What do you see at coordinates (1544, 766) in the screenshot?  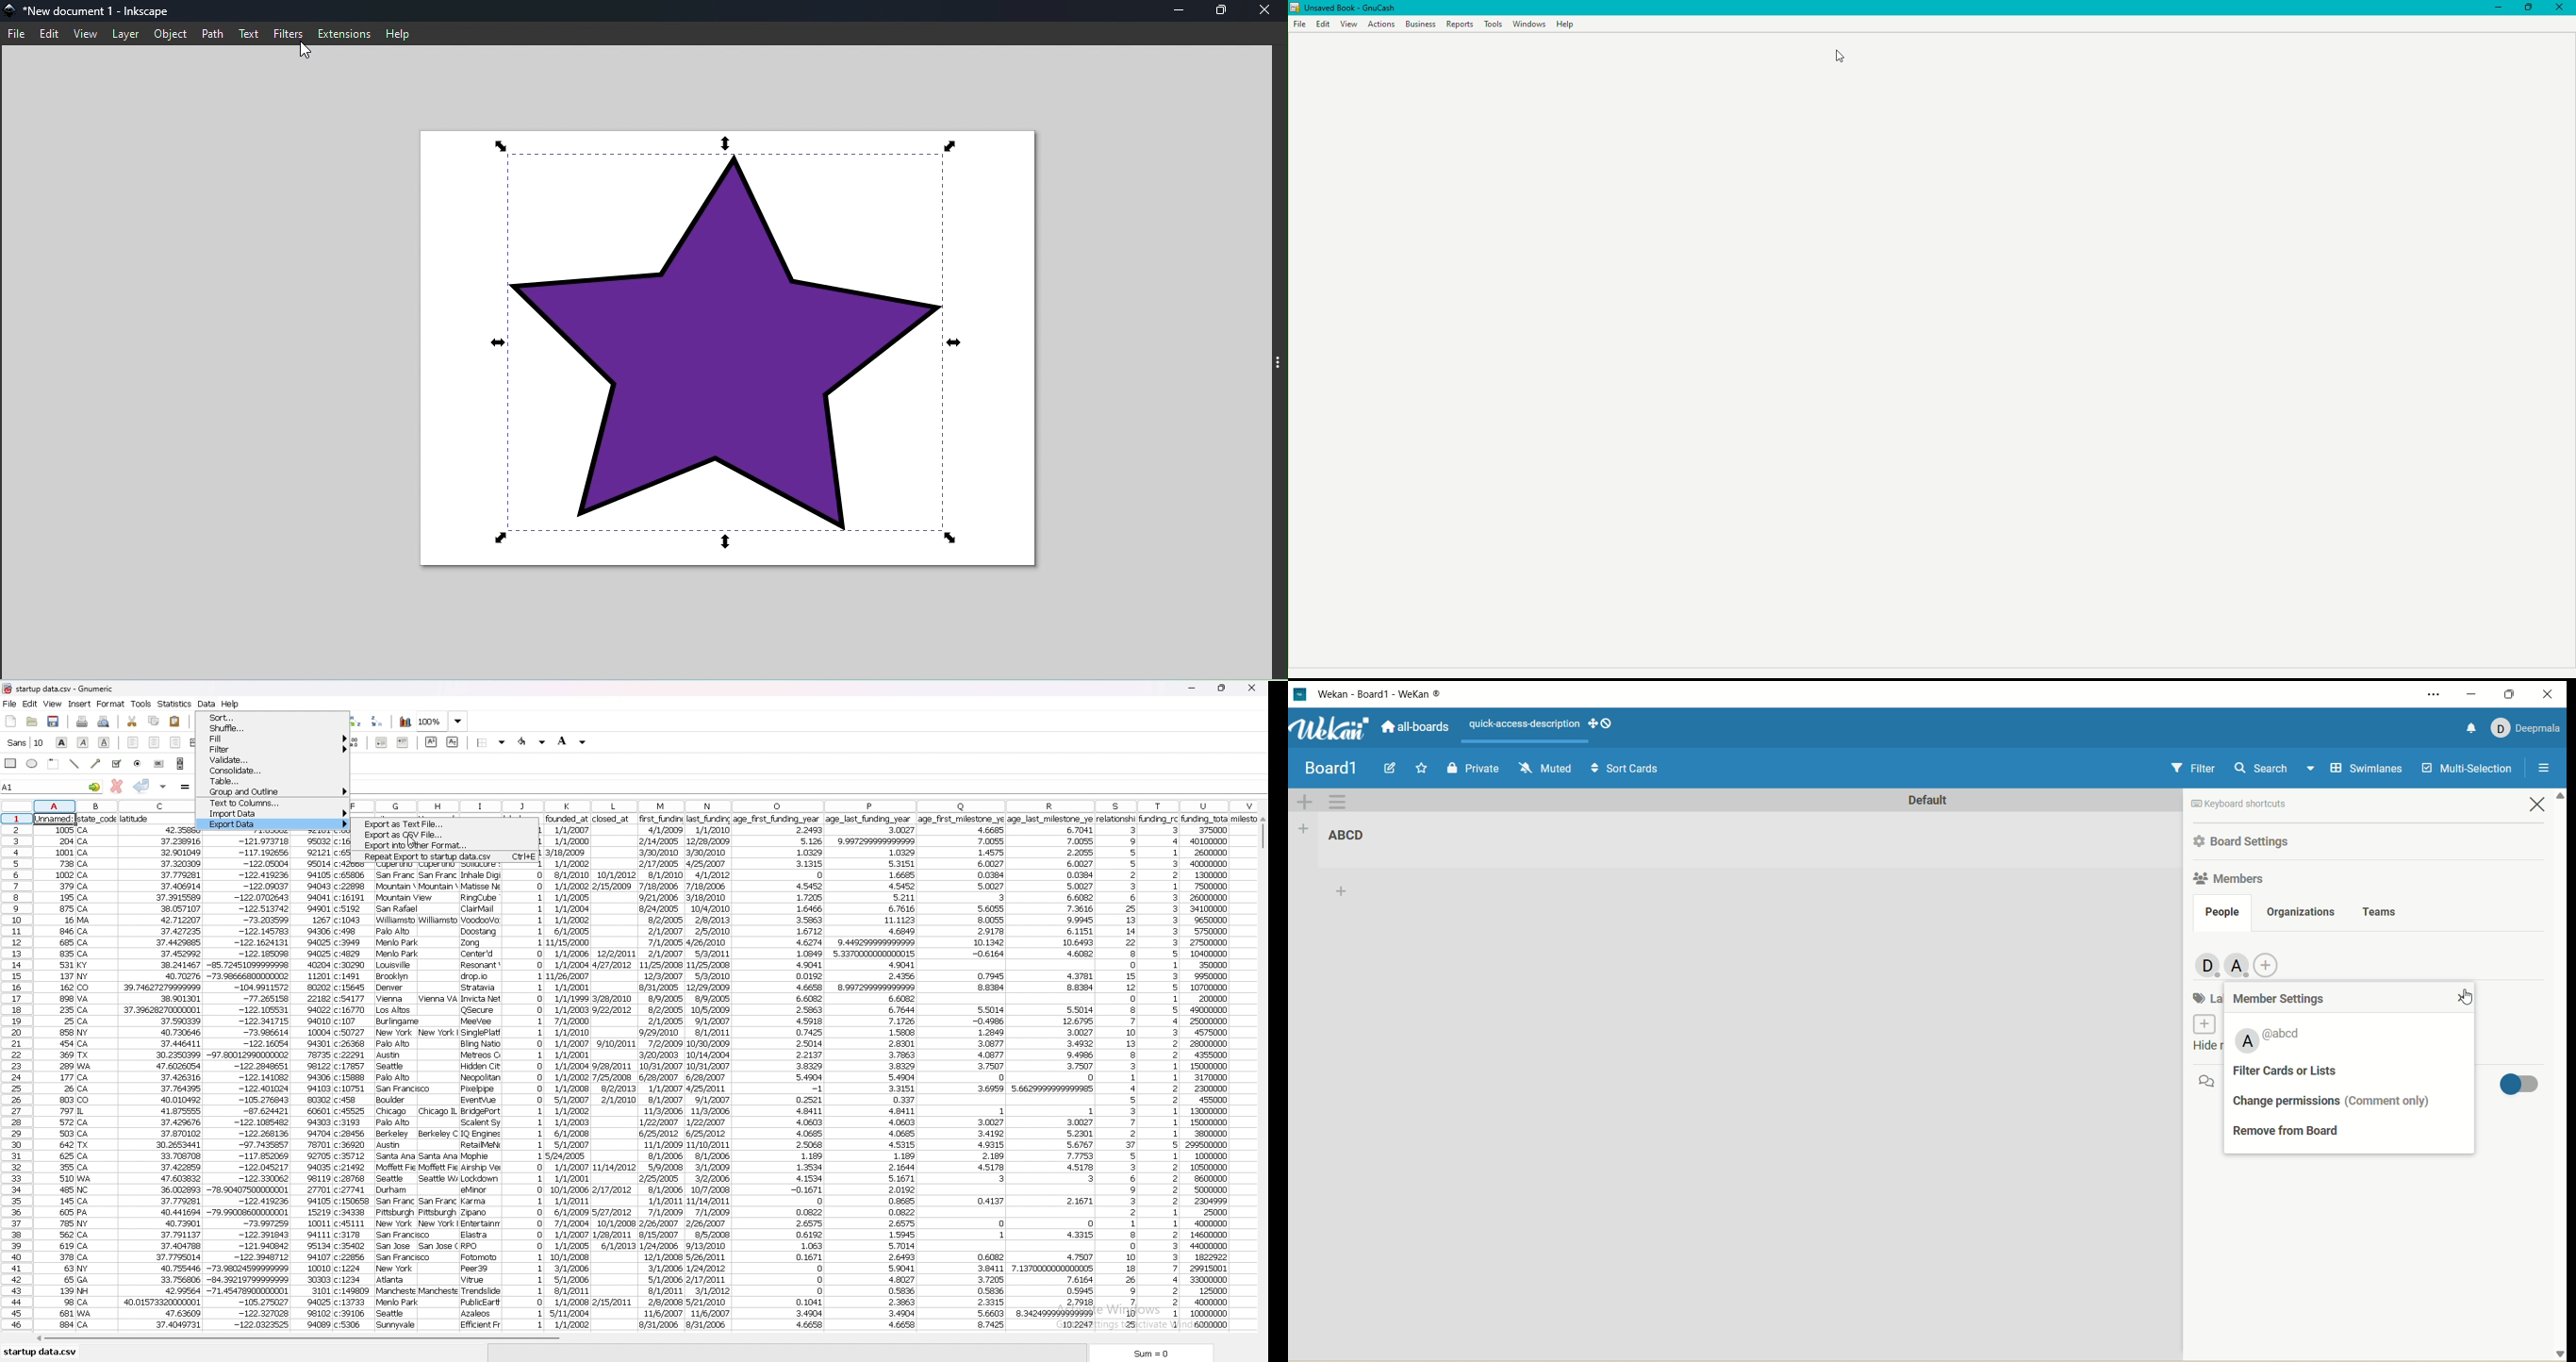 I see `Muted` at bounding box center [1544, 766].